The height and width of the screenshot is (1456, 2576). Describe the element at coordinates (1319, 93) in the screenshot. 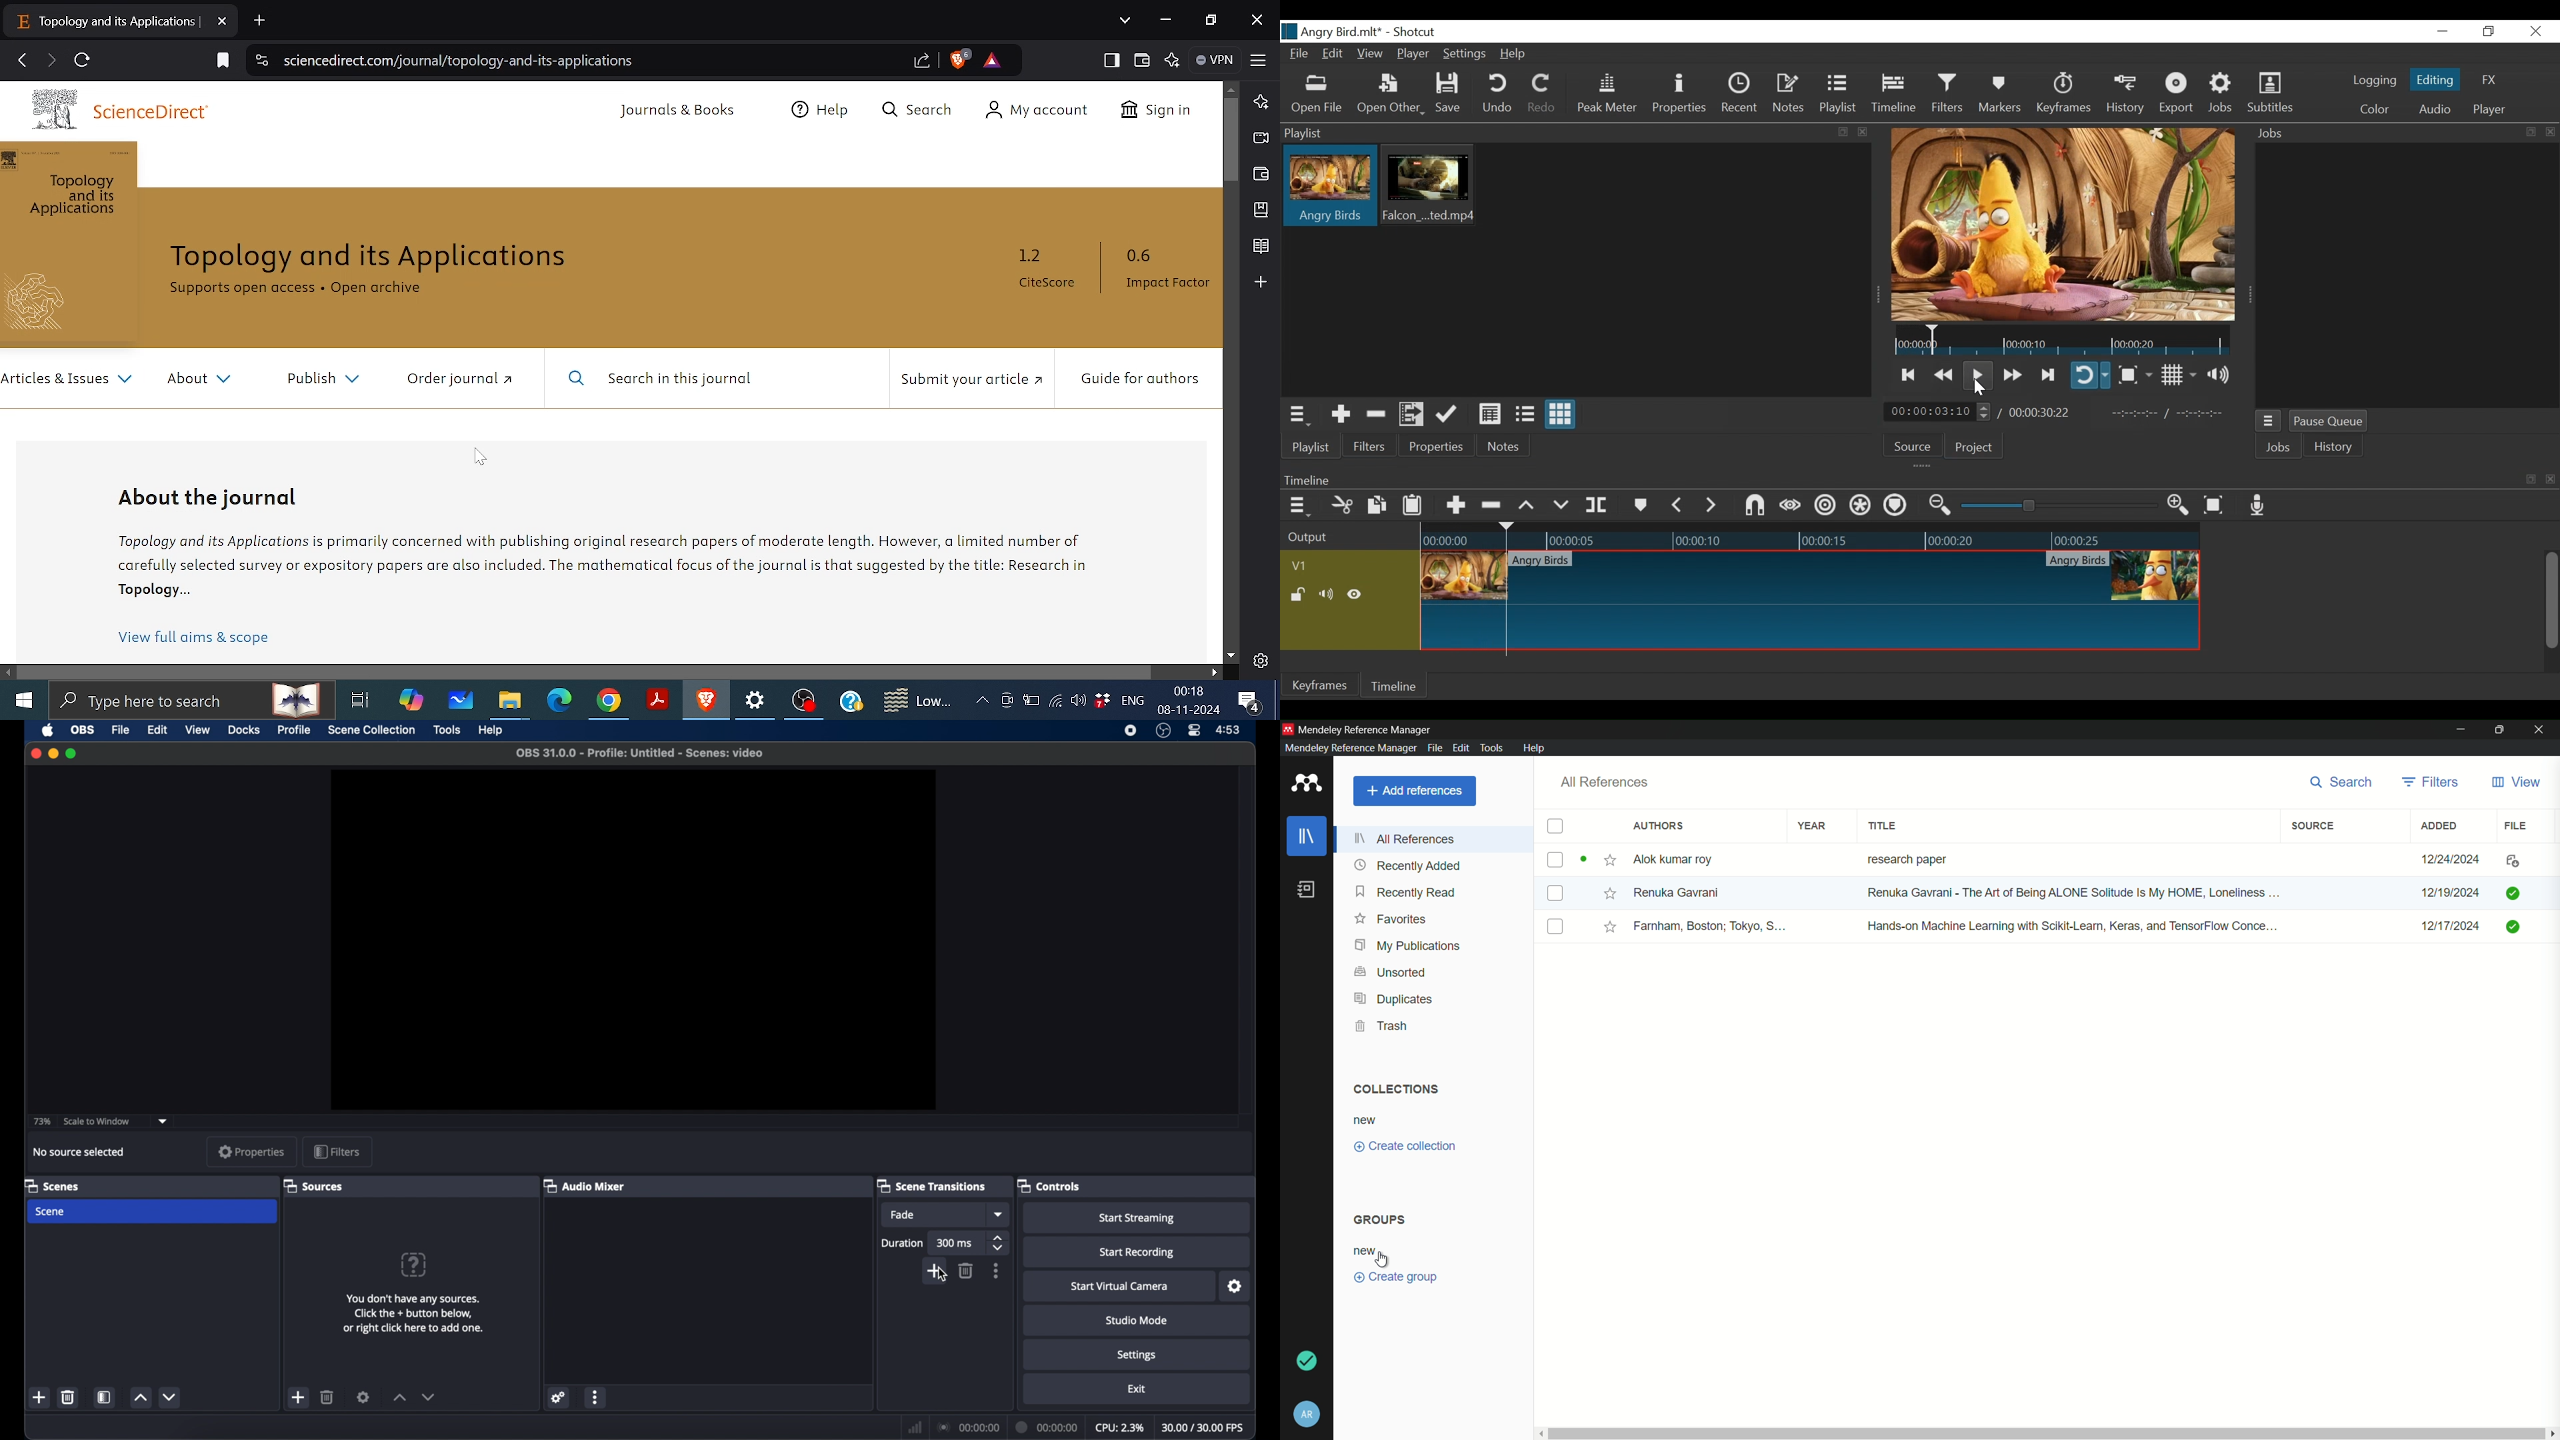

I see `Open File` at that location.